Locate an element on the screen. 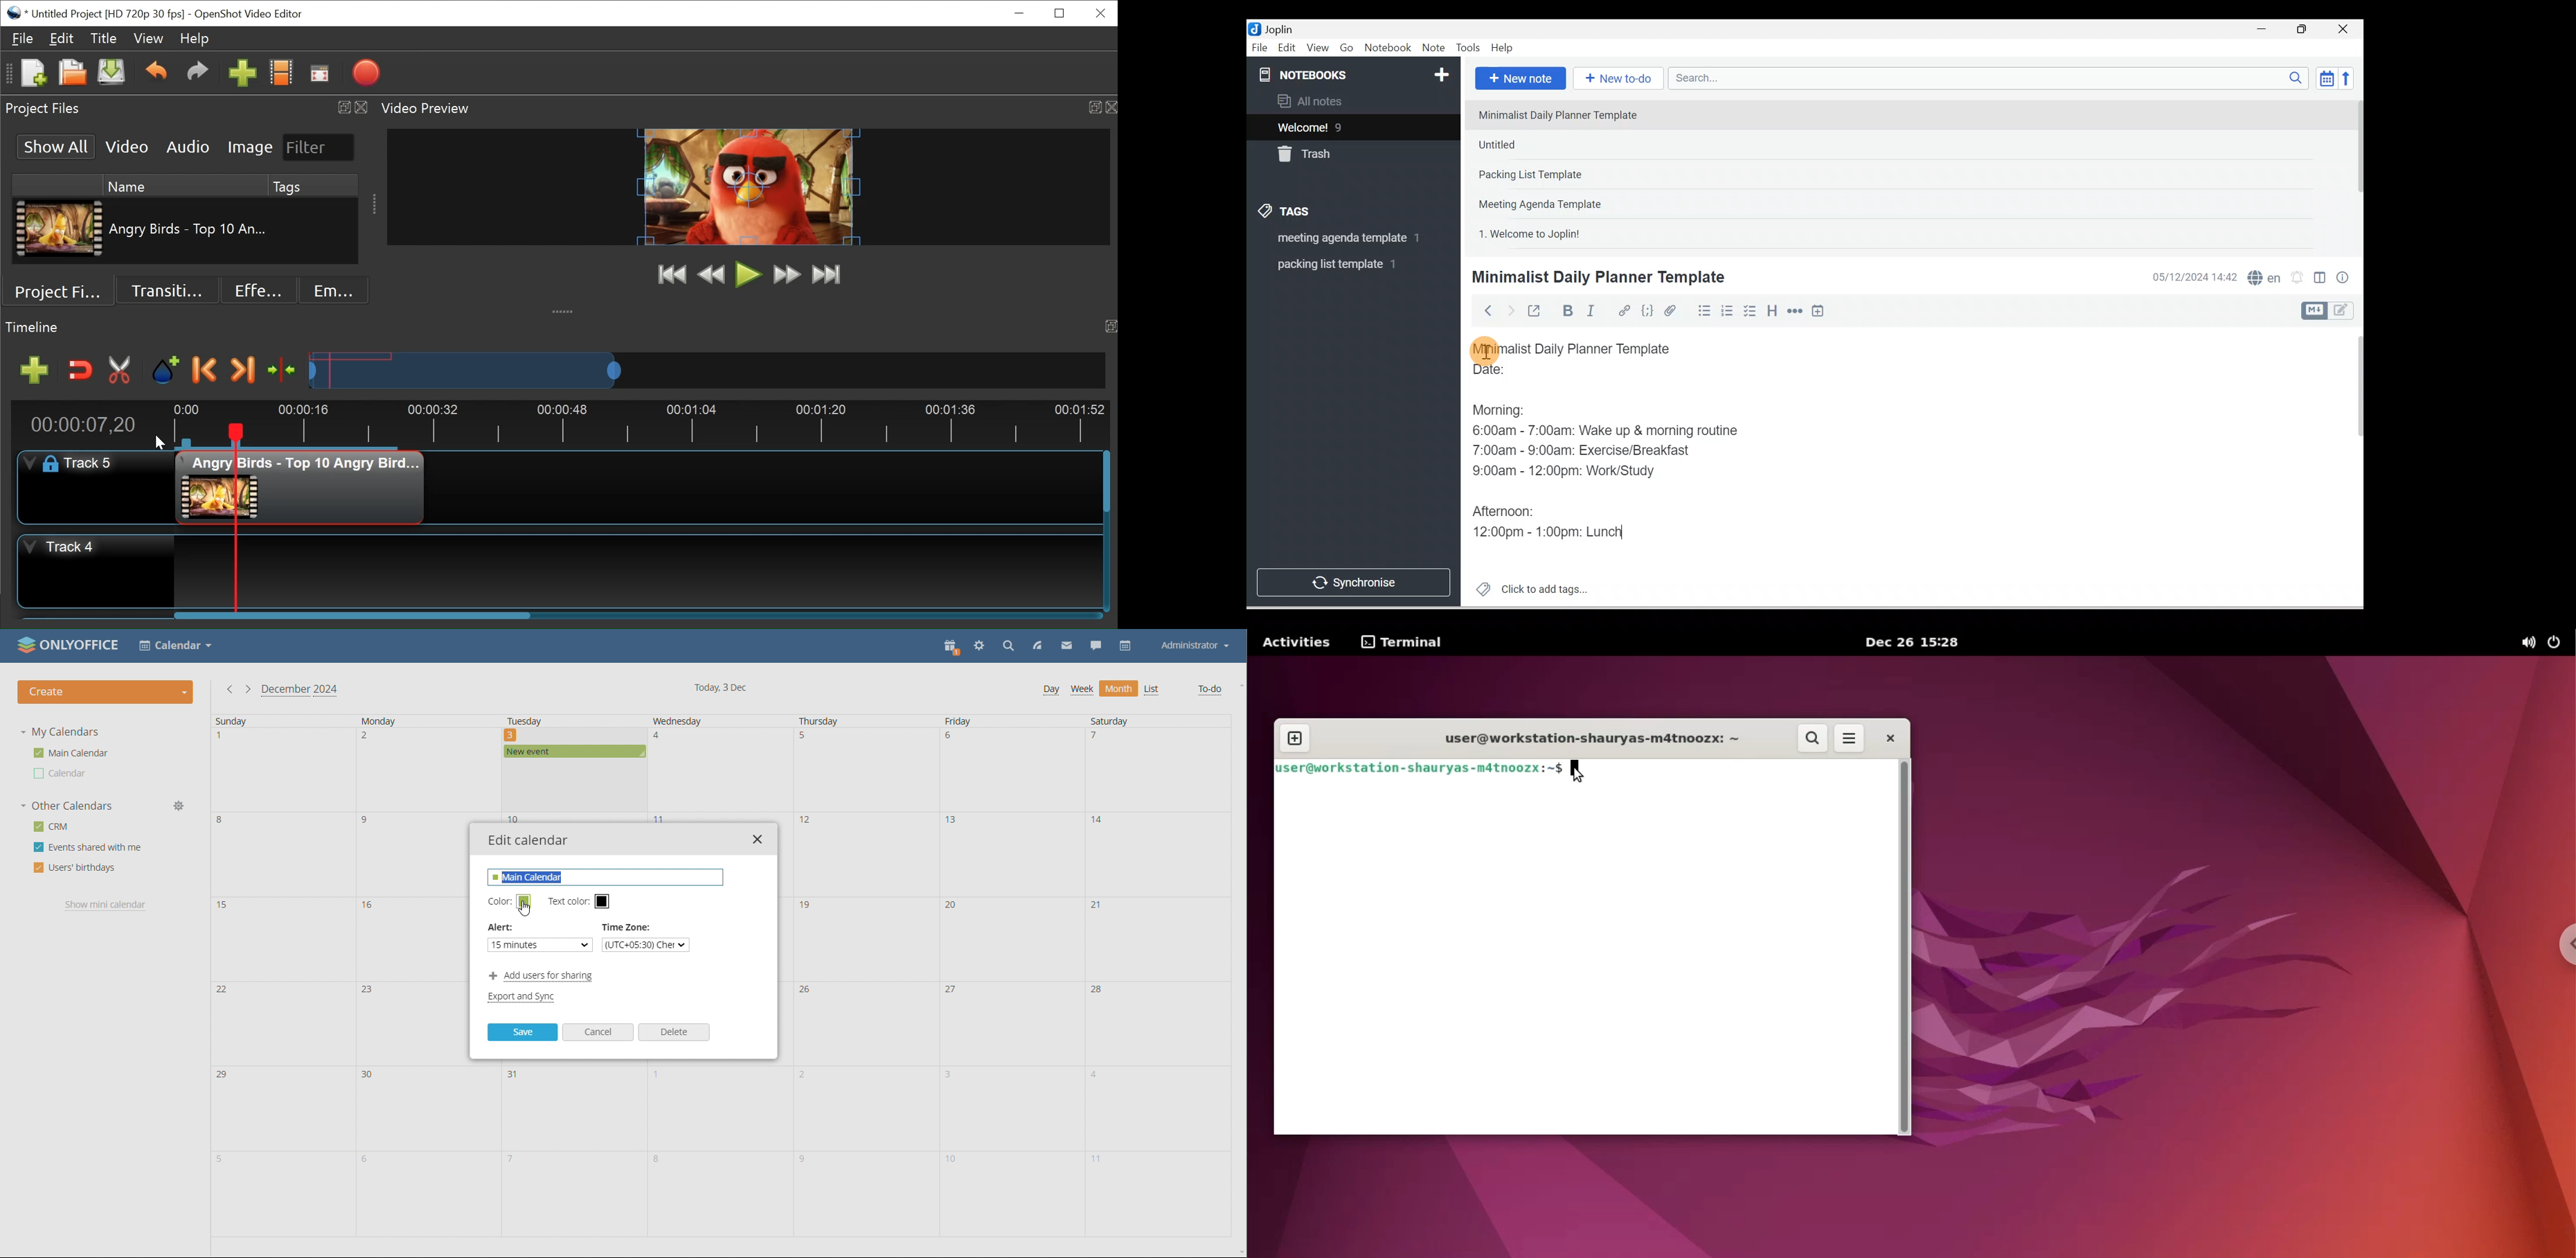 The height and width of the screenshot is (1260, 2576). date is located at coordinates (1010, 1109).